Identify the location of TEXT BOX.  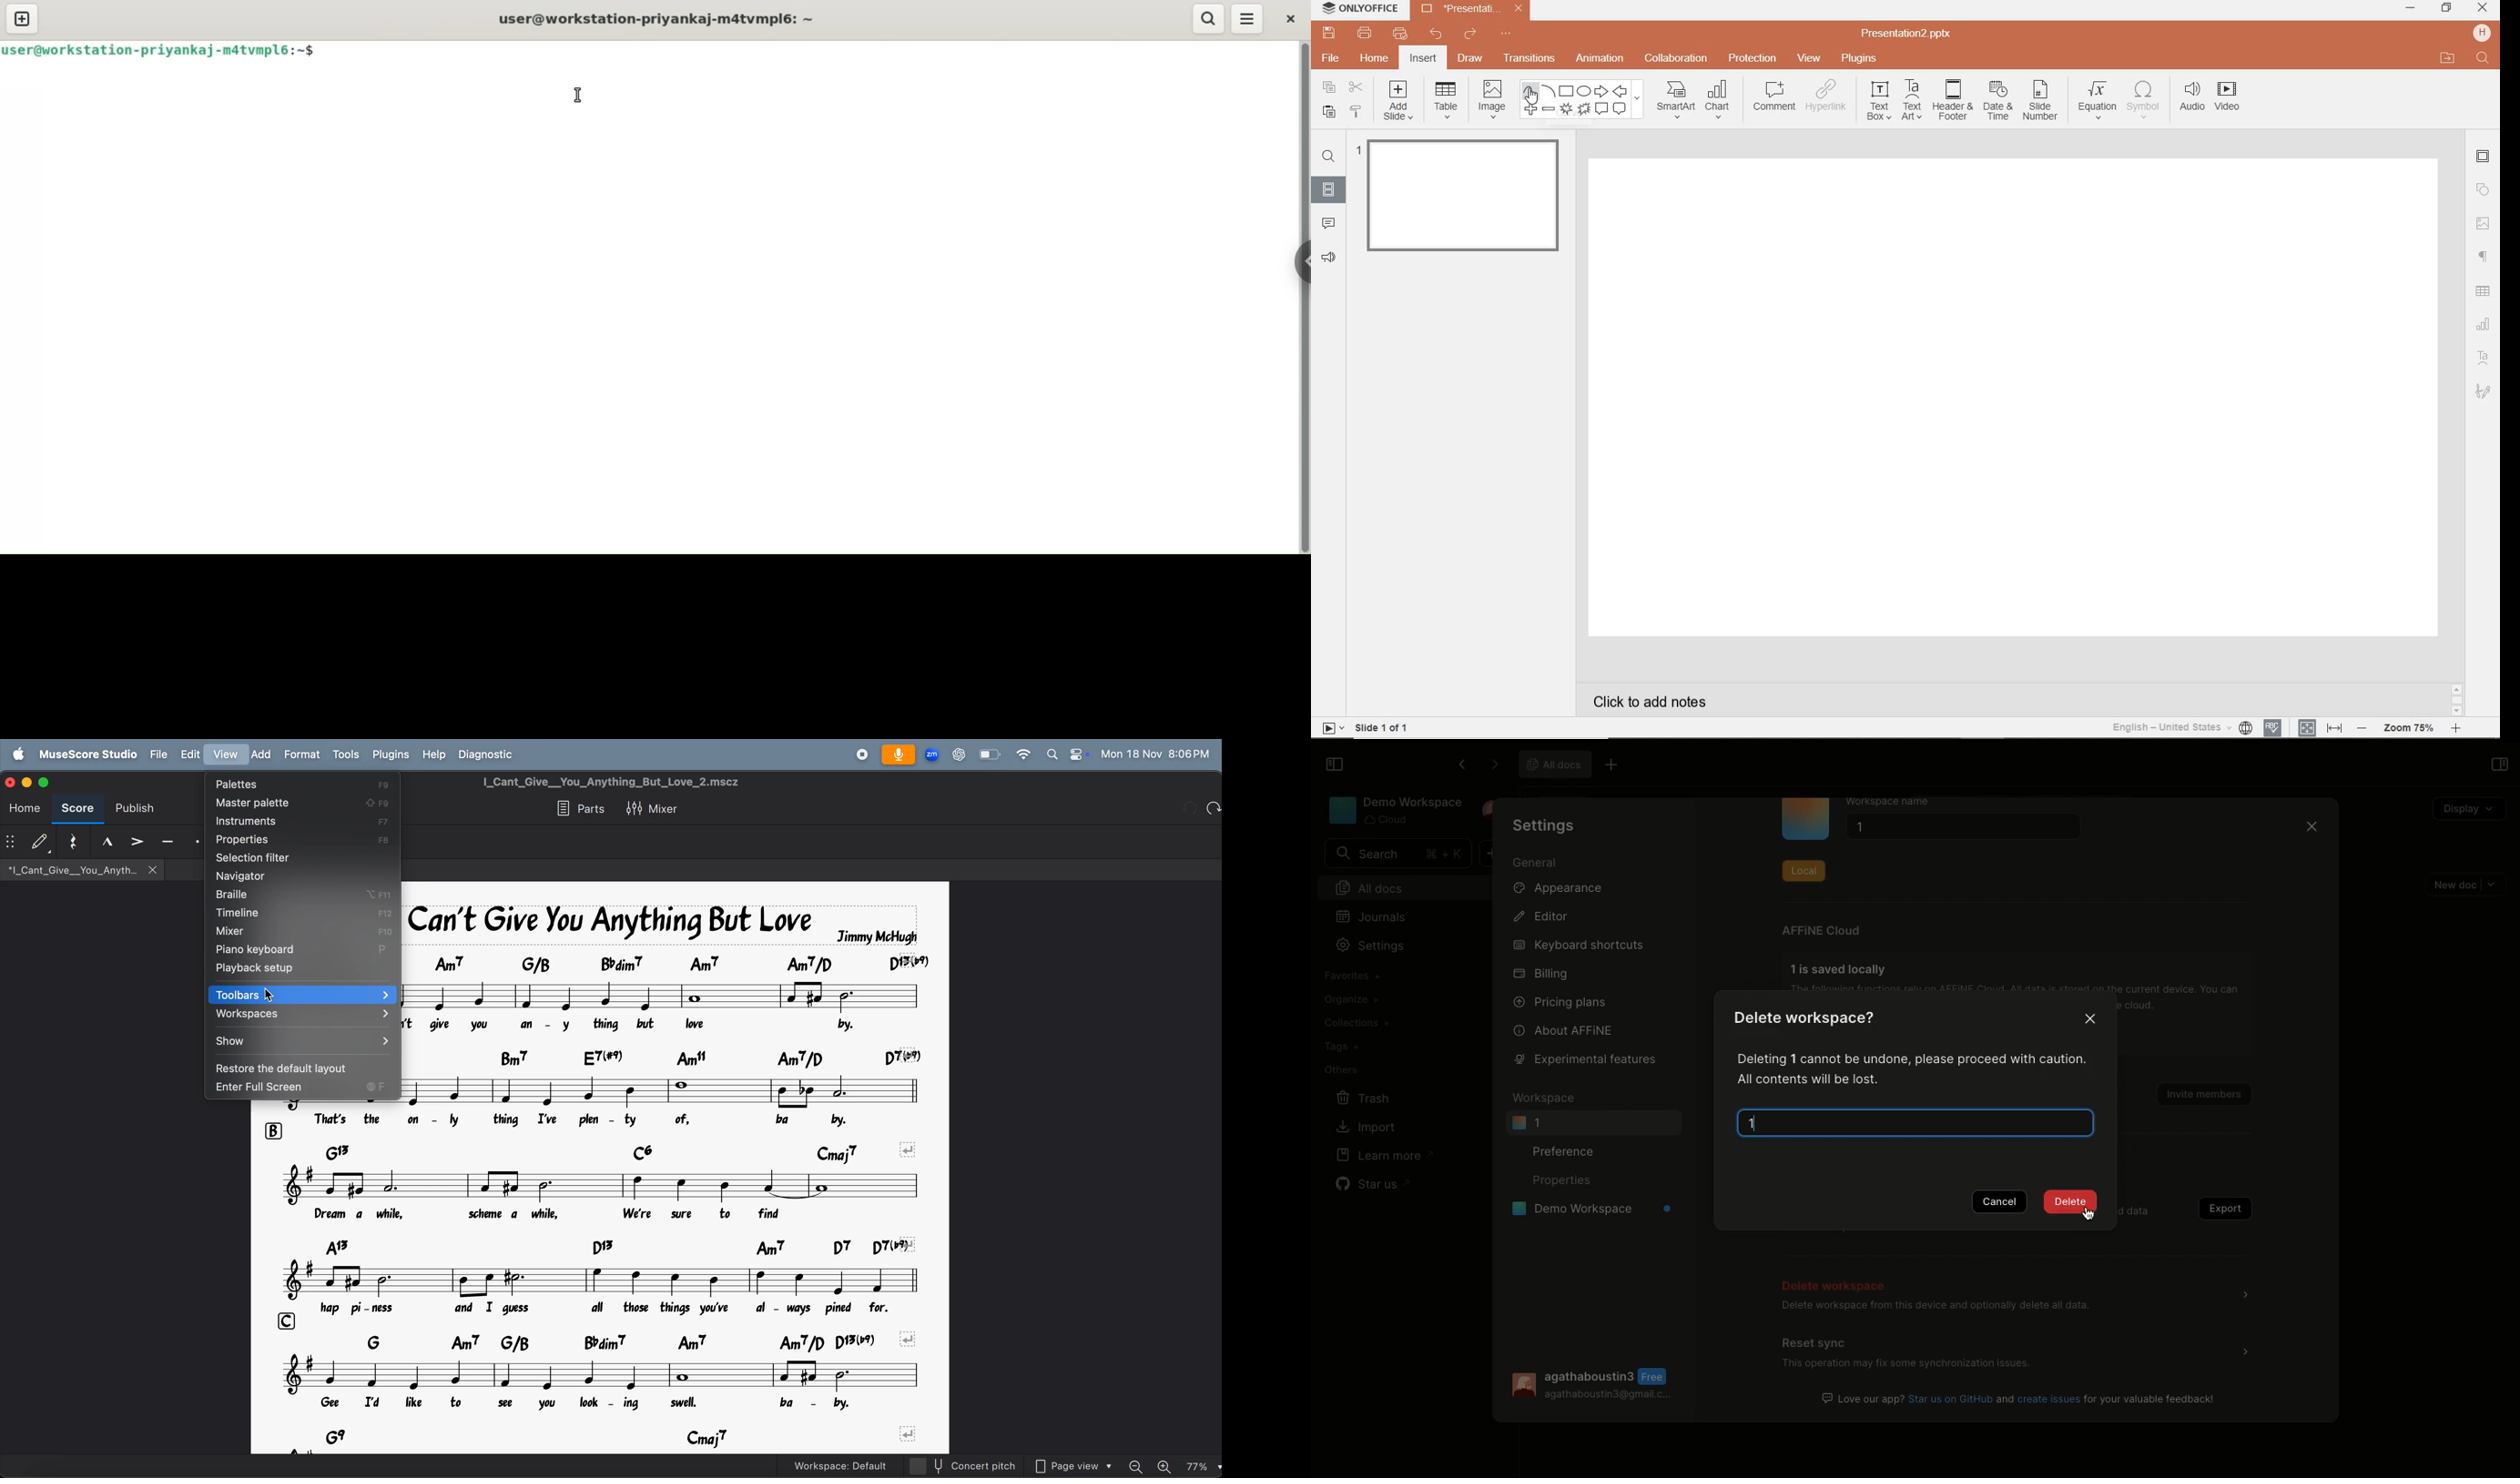
(1877, 103).